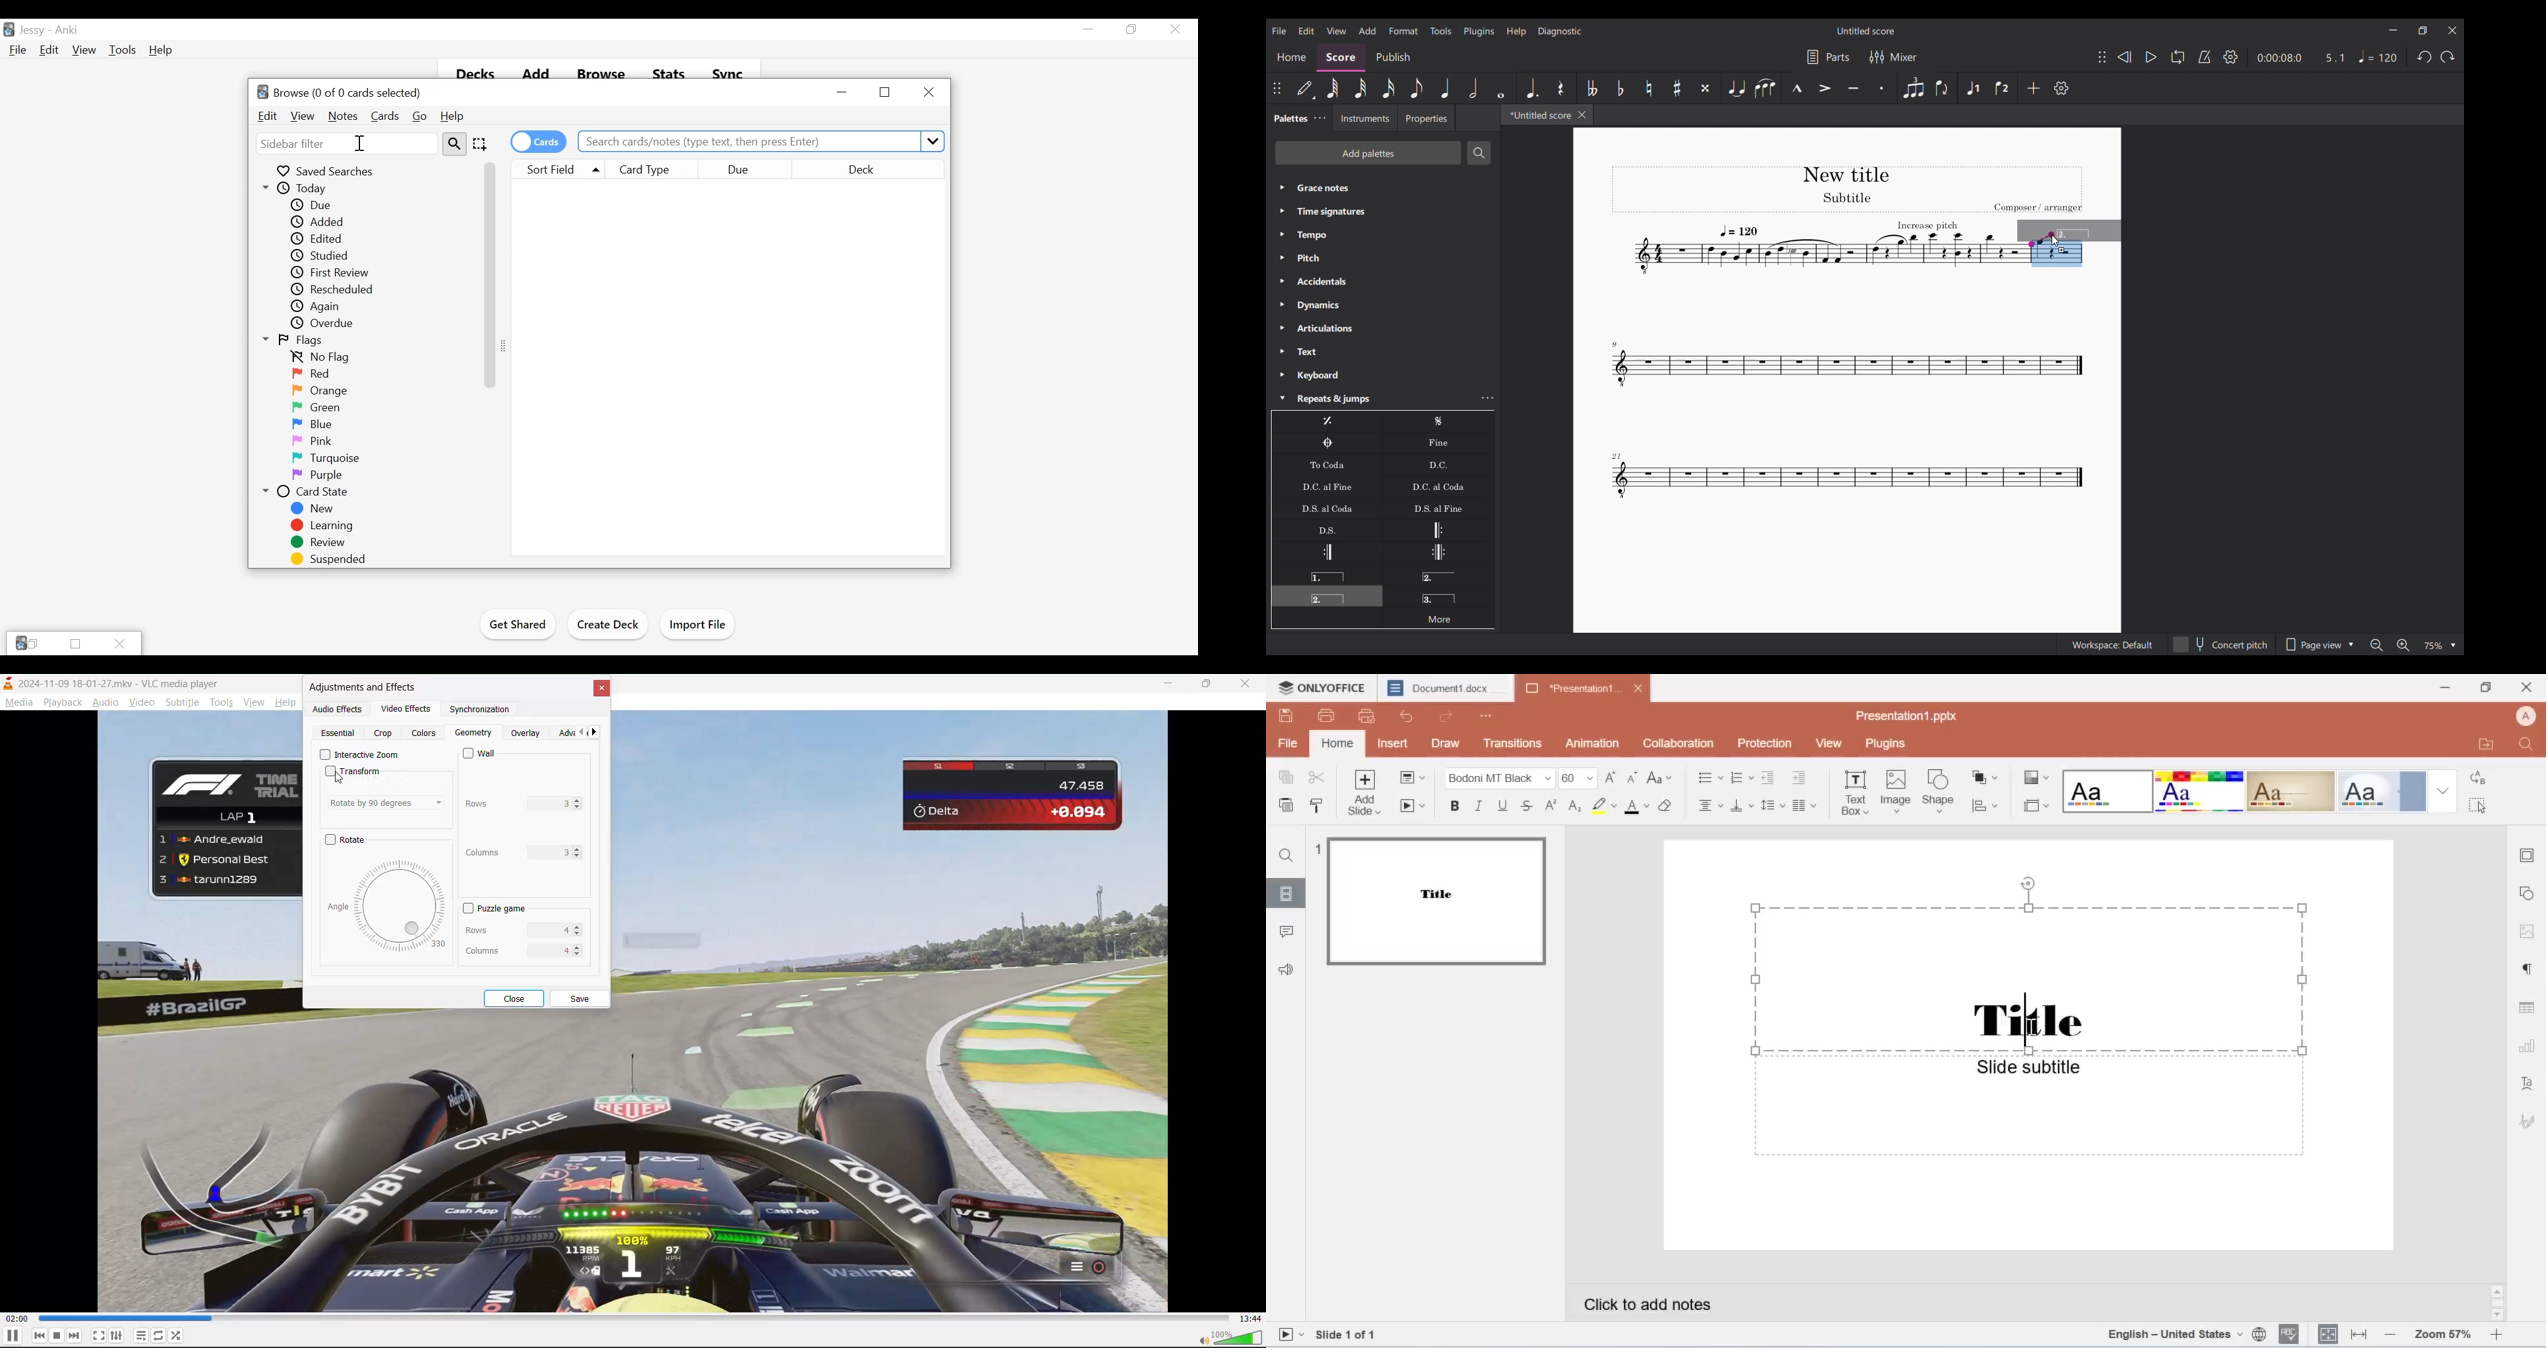 This screenshot has height=1372, width=2548. What do you see at coordinates (1826, 89) in the screenshot?
I see `Accent` at bounding box center [1826, 89].